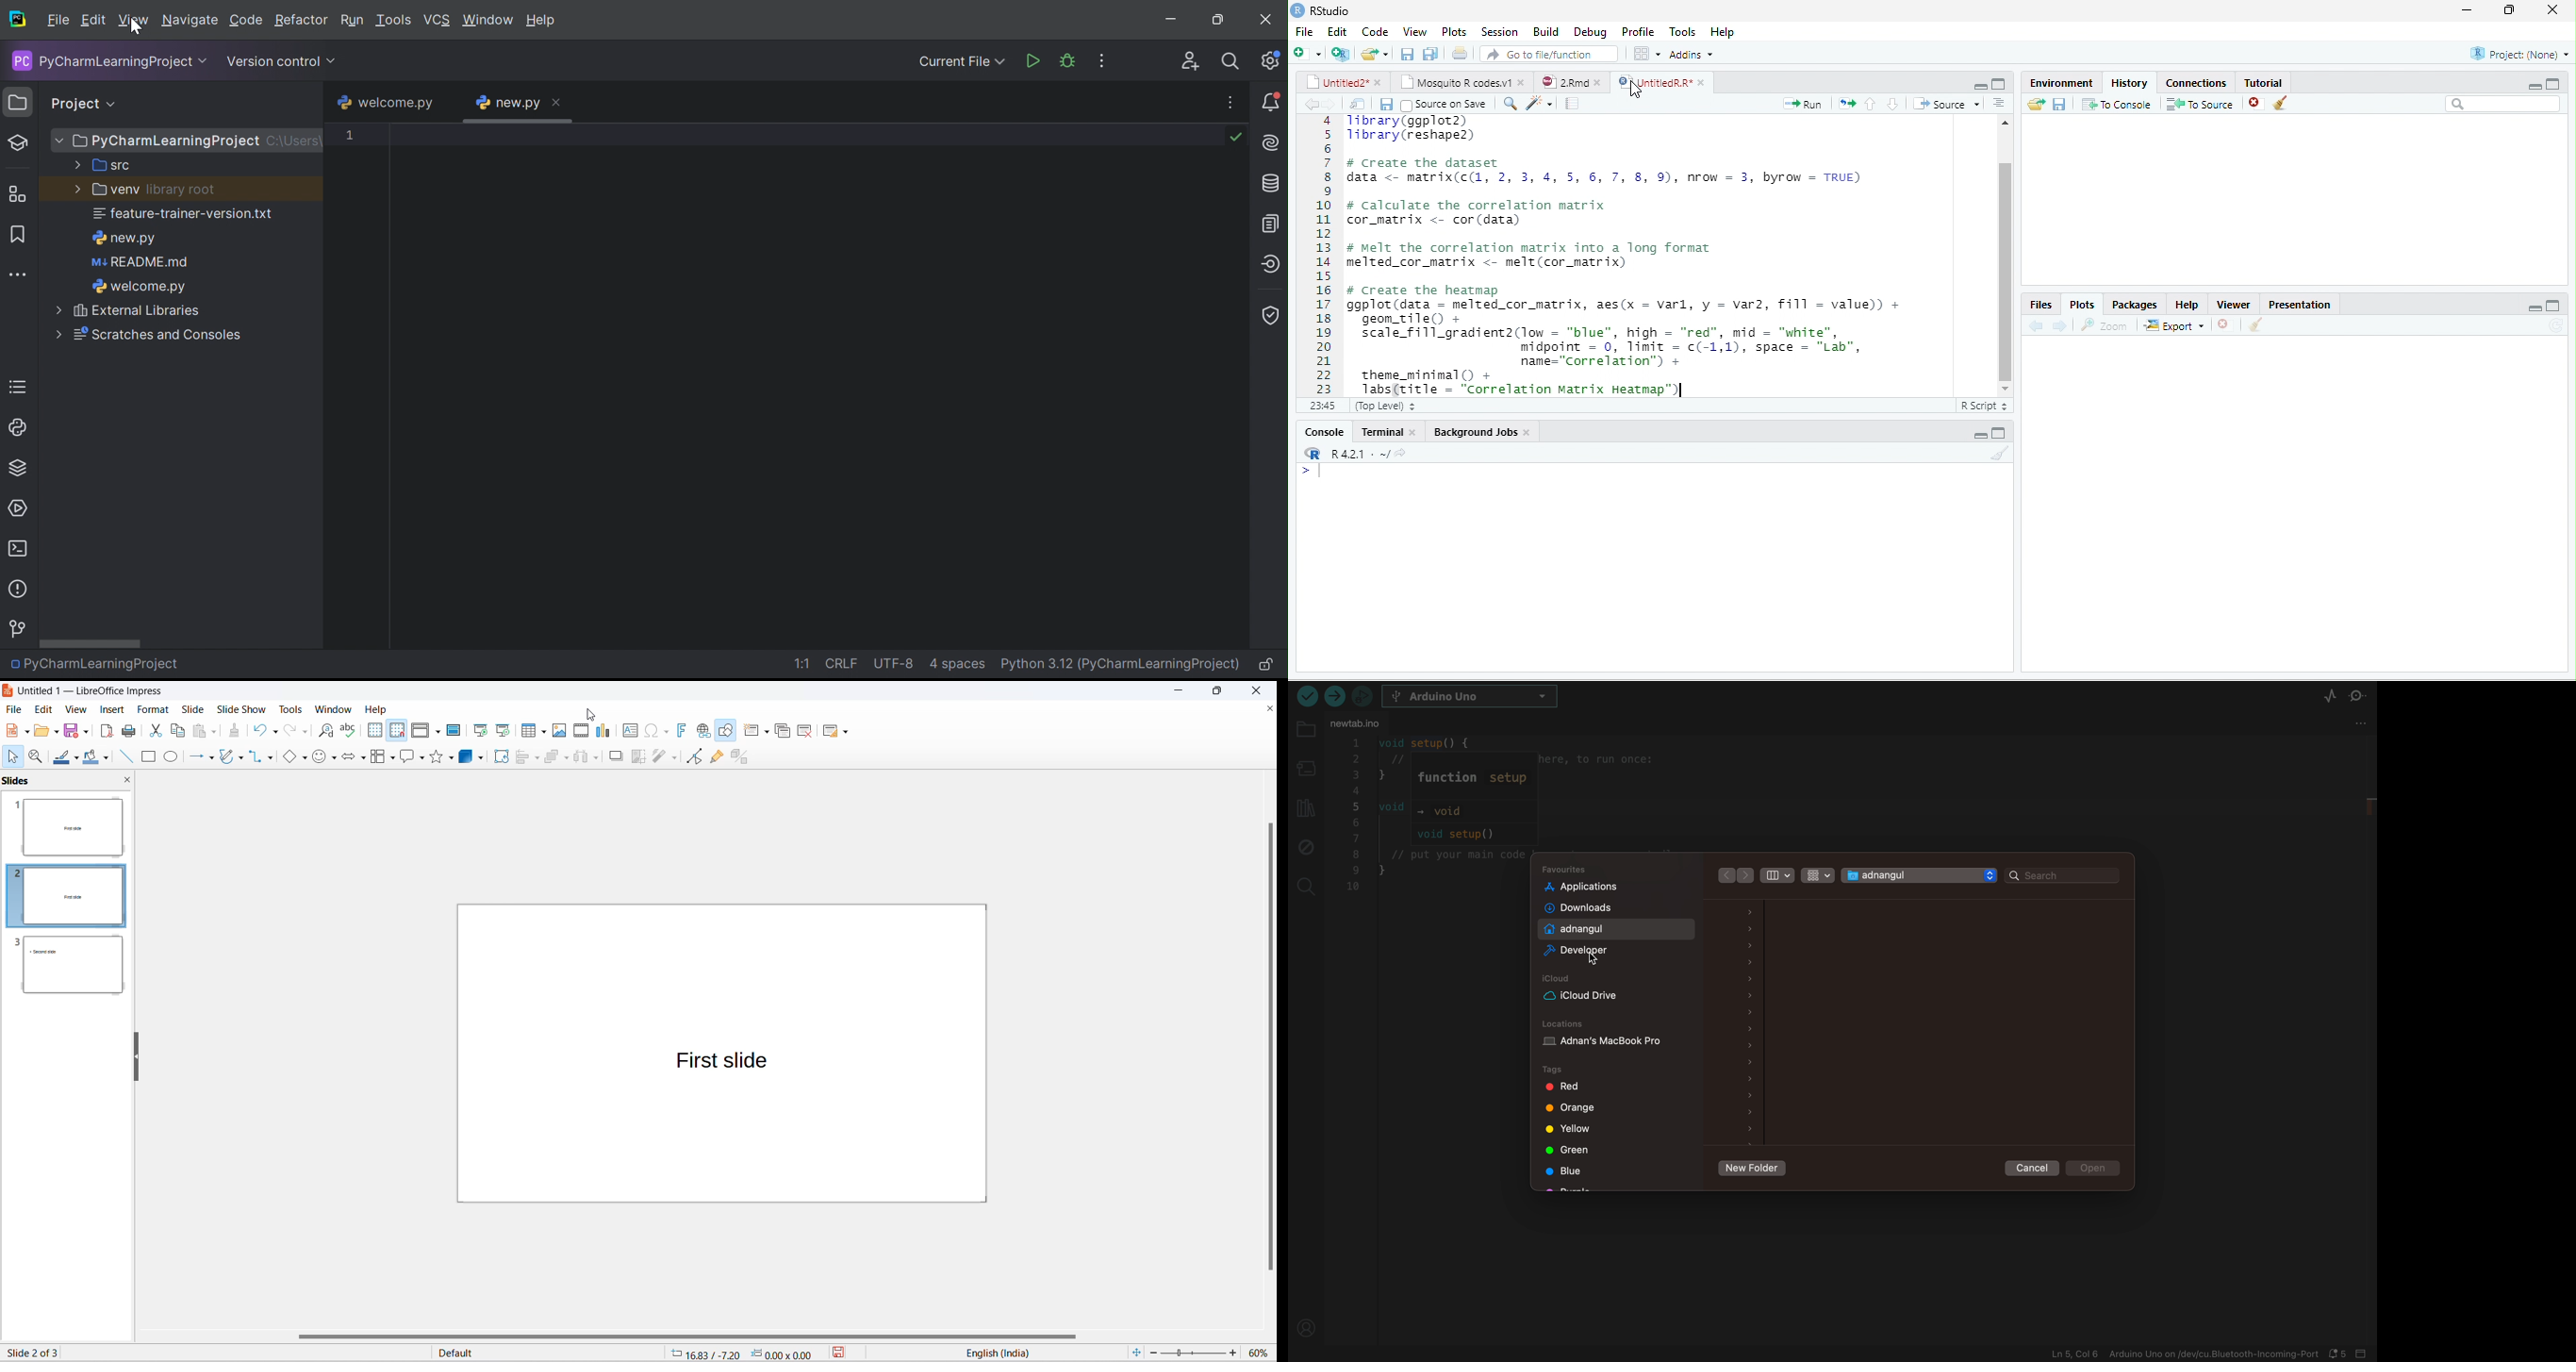 This screenshot has height=1372, width=2576. Describe the element at coordinates (2065, 324) in the screenshot. I see `next` at that location.